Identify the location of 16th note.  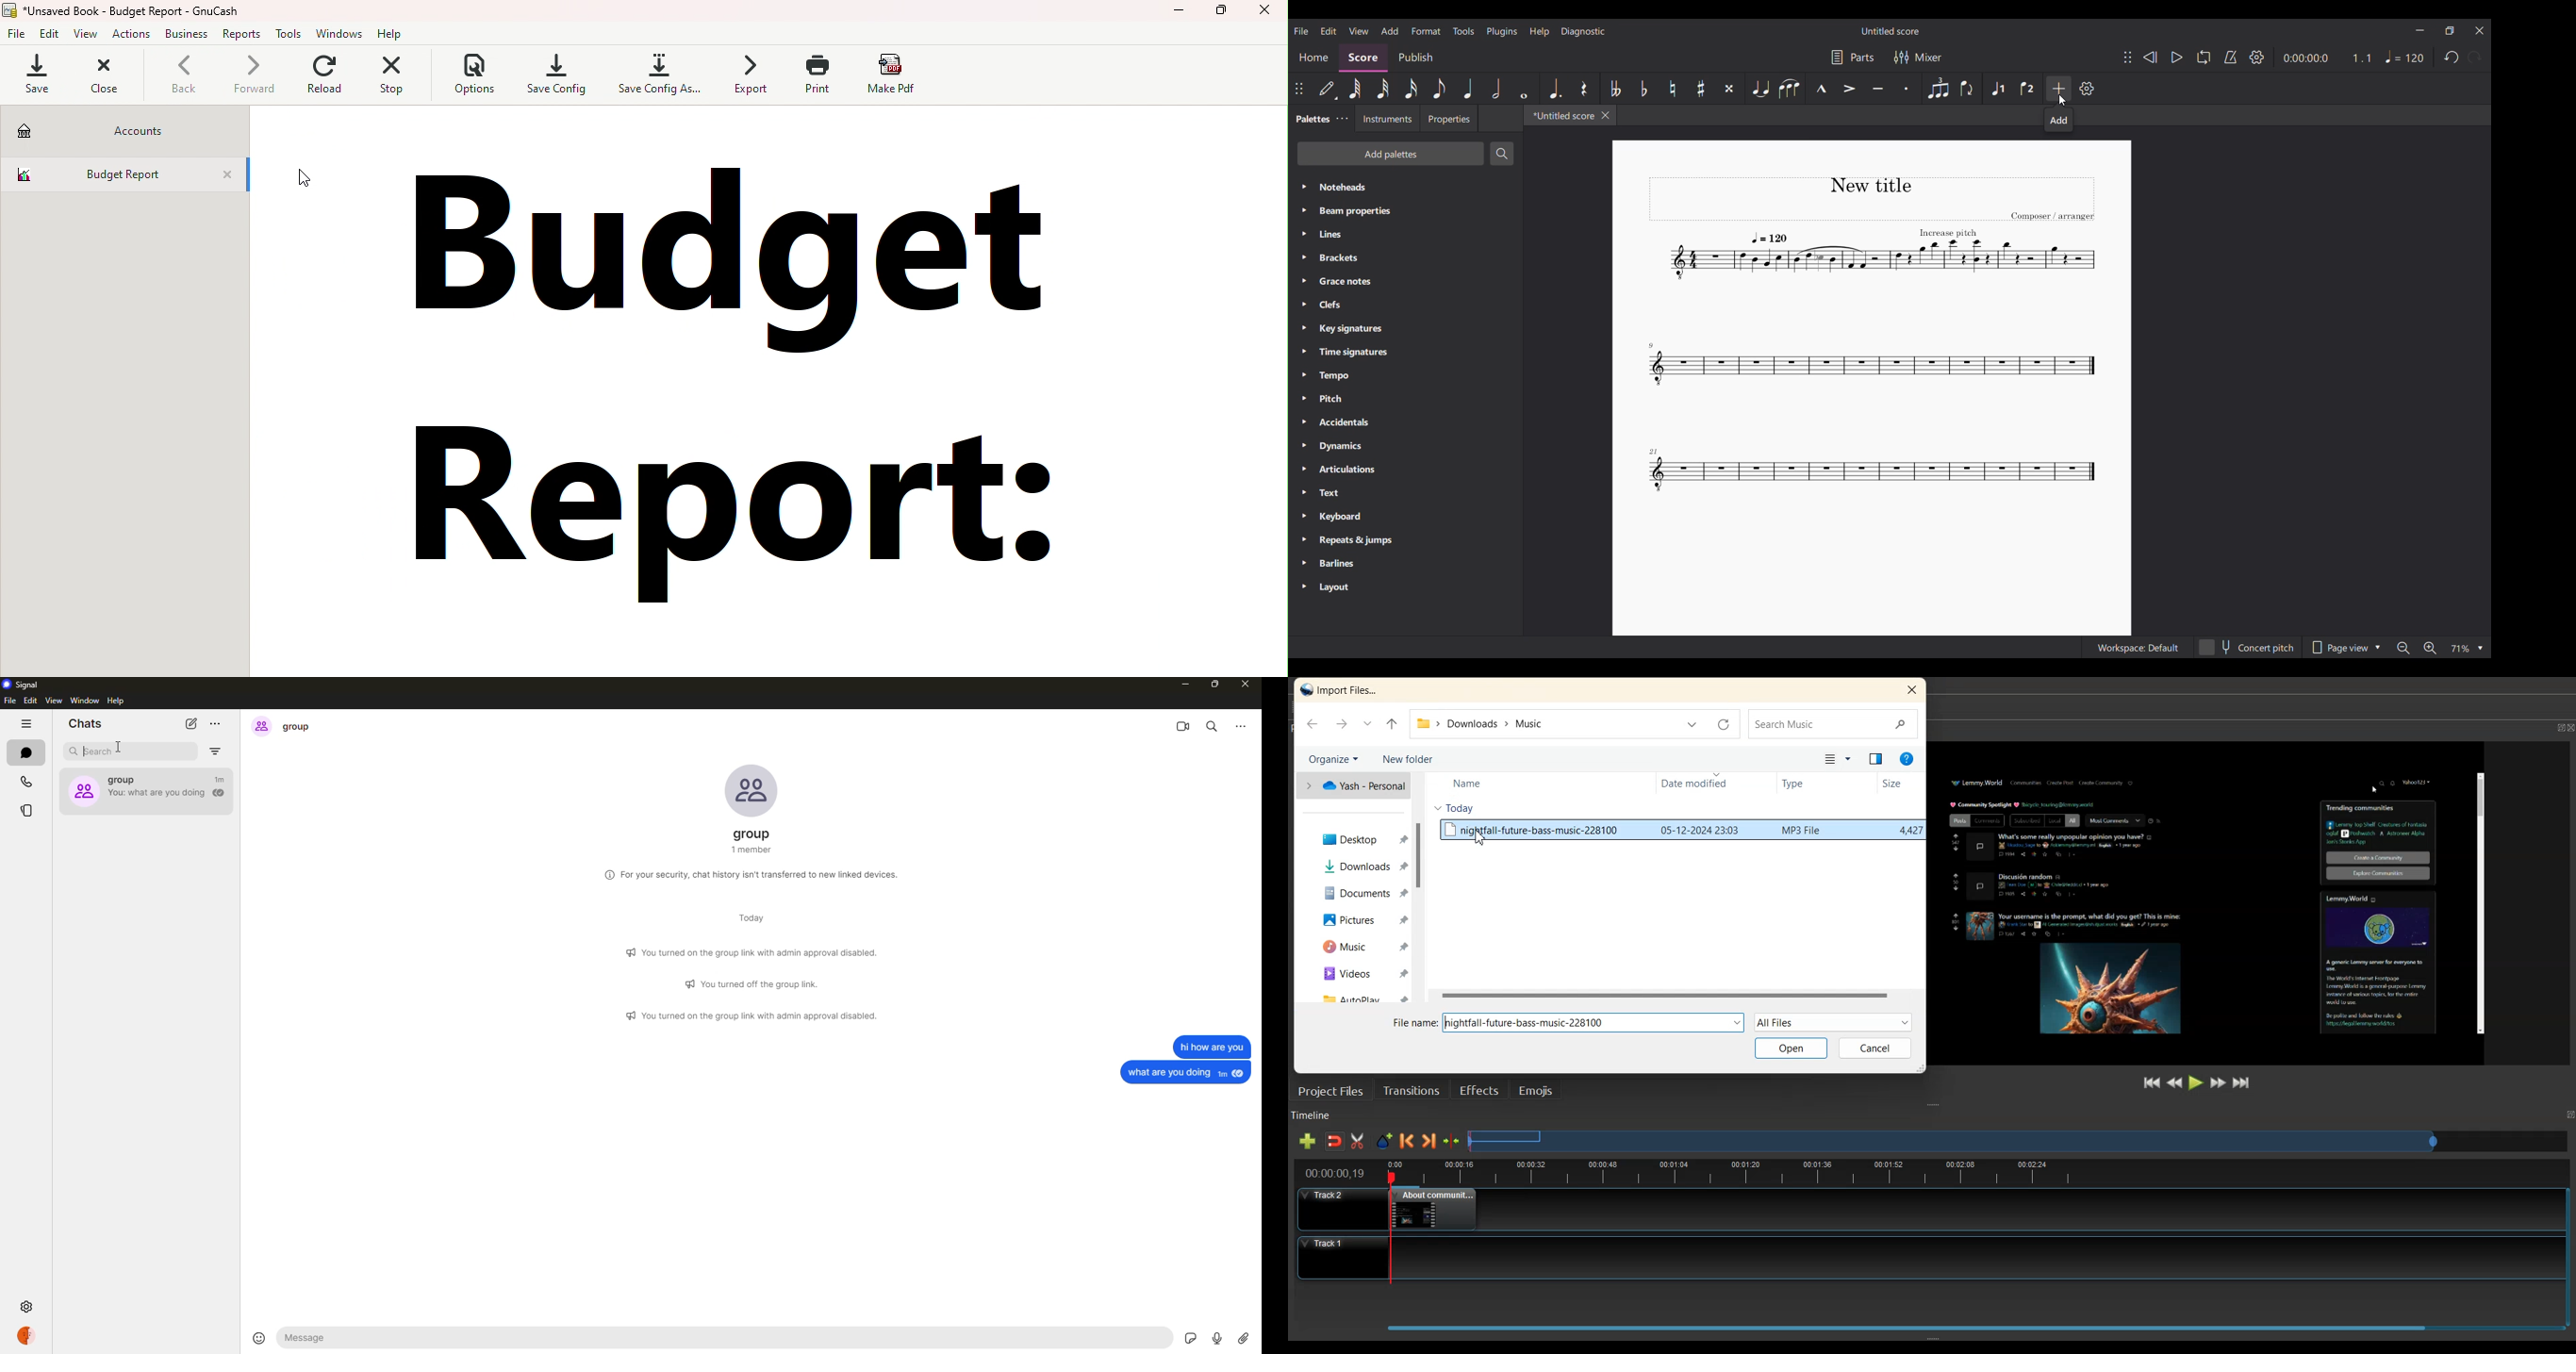
(1411, 88).